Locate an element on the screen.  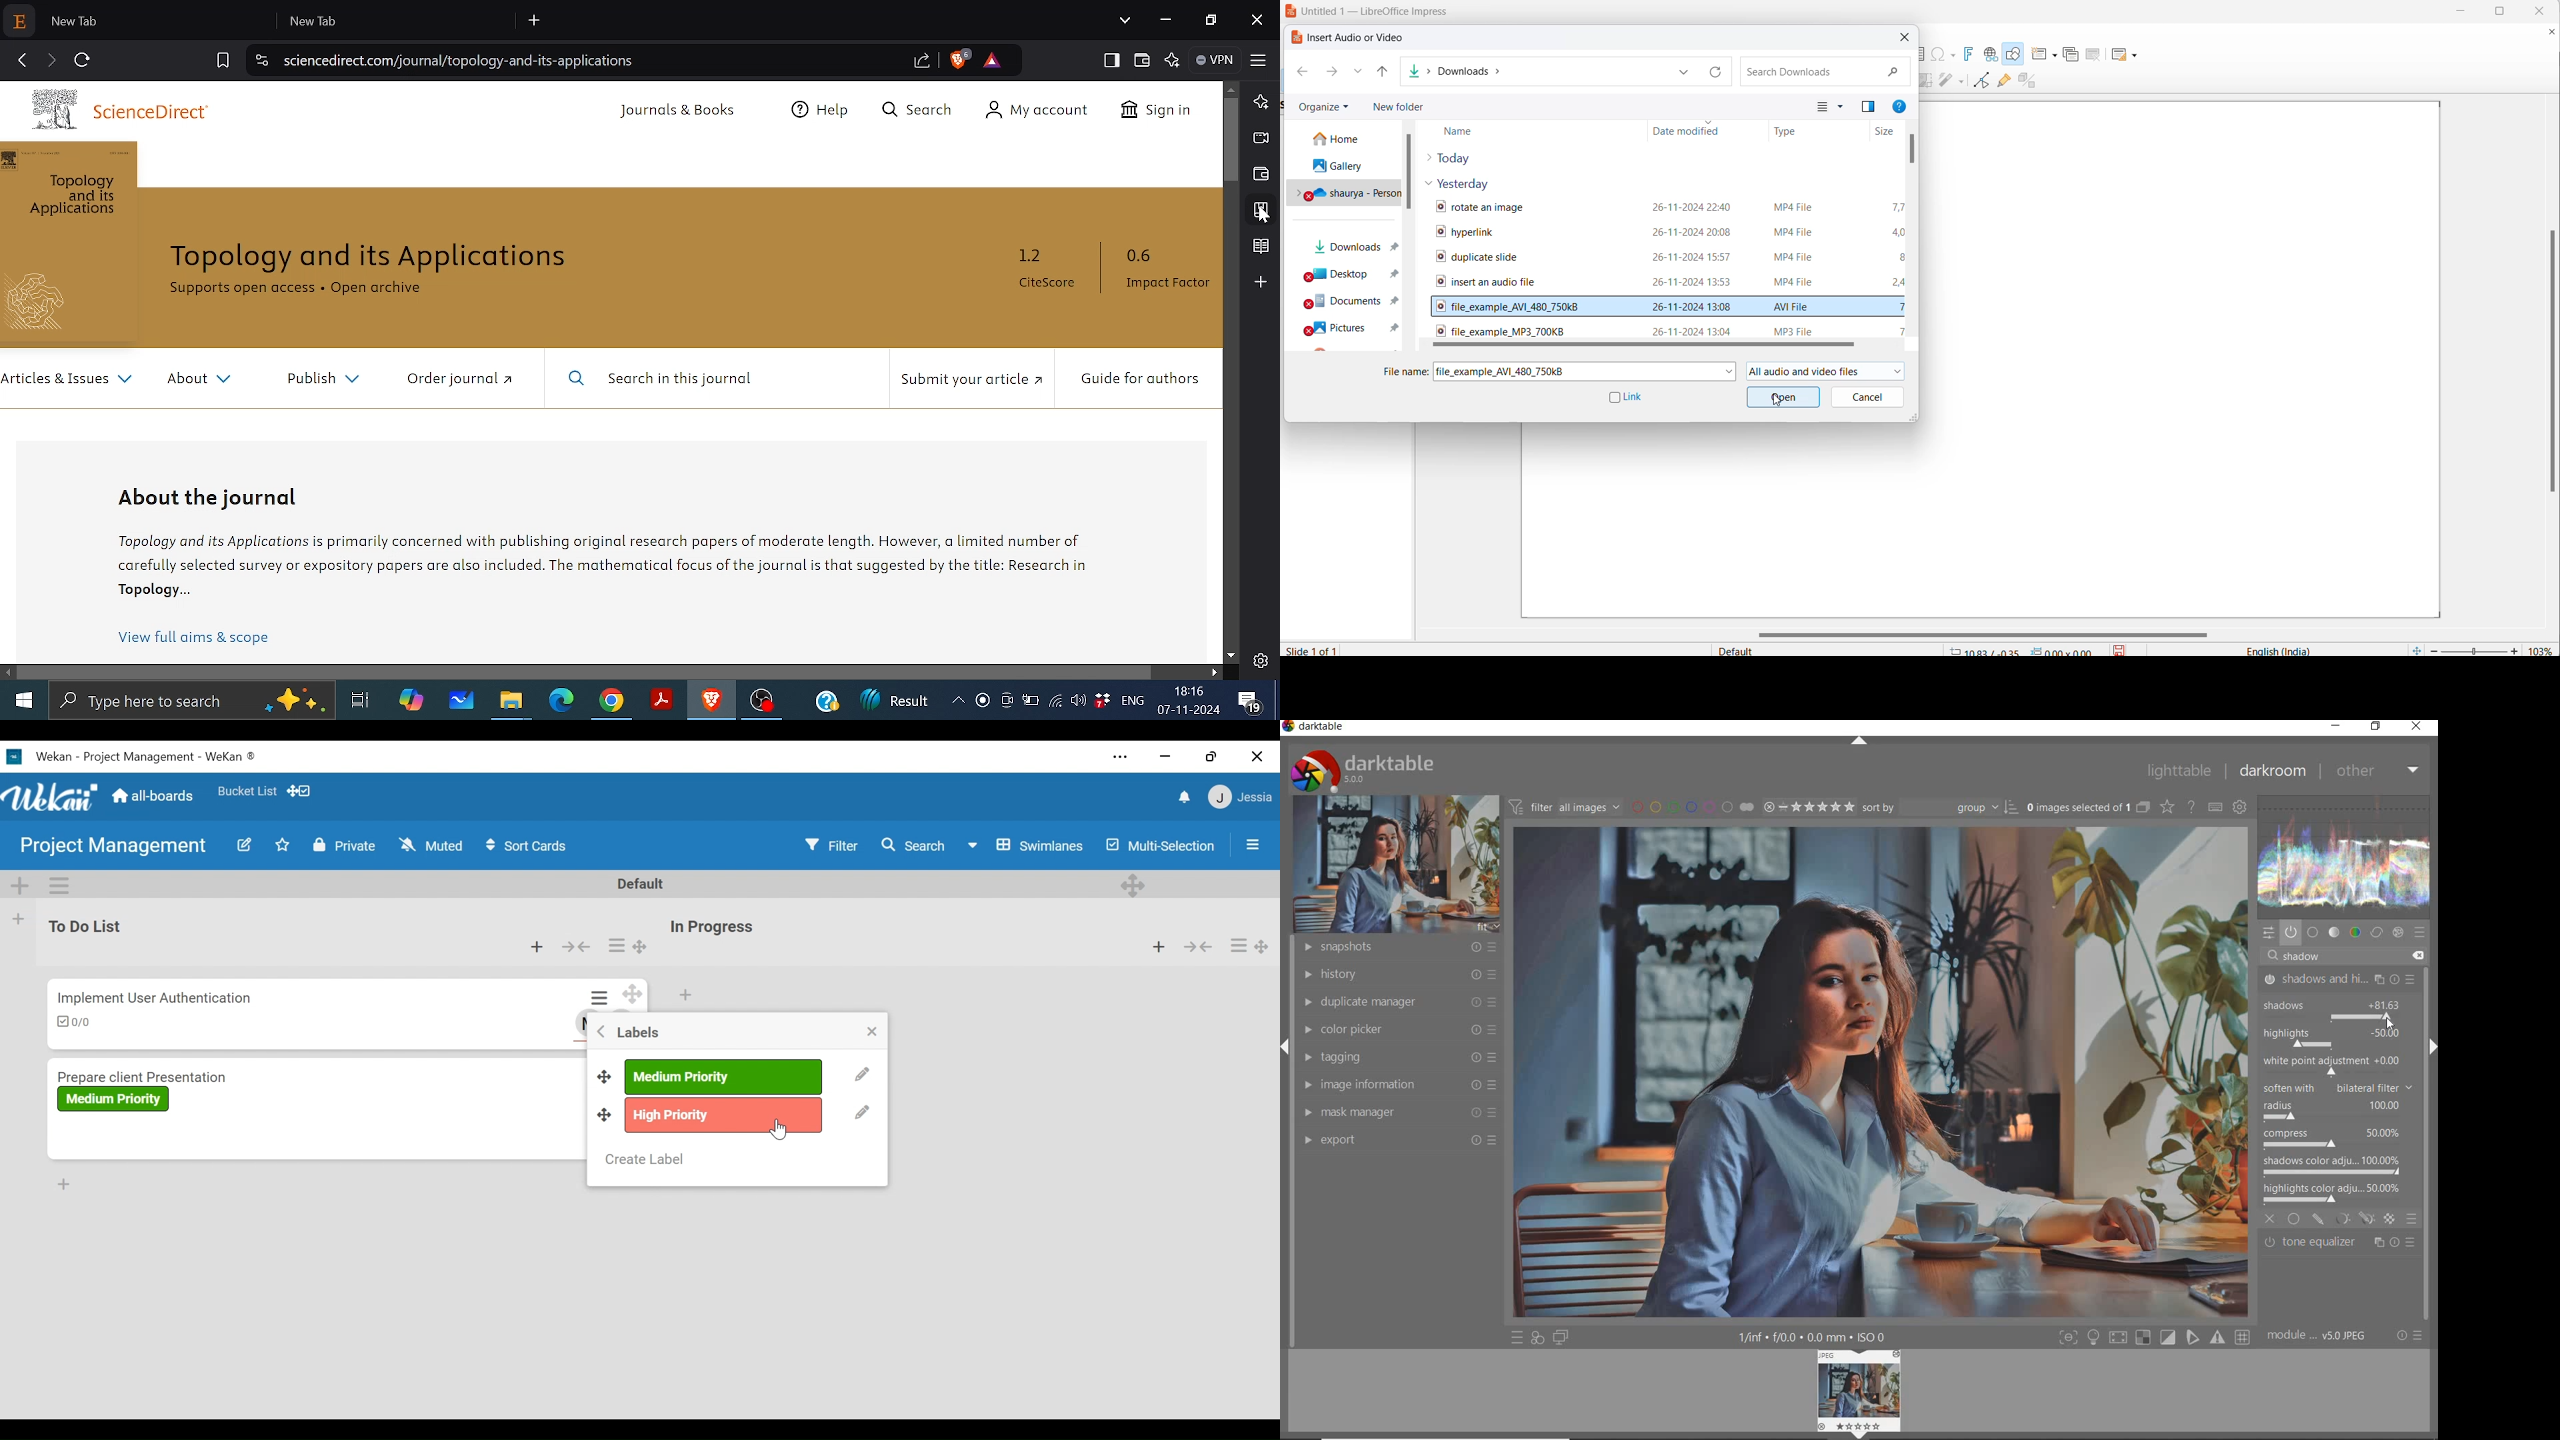
cursor position is located at coordinates (2390, 1022).